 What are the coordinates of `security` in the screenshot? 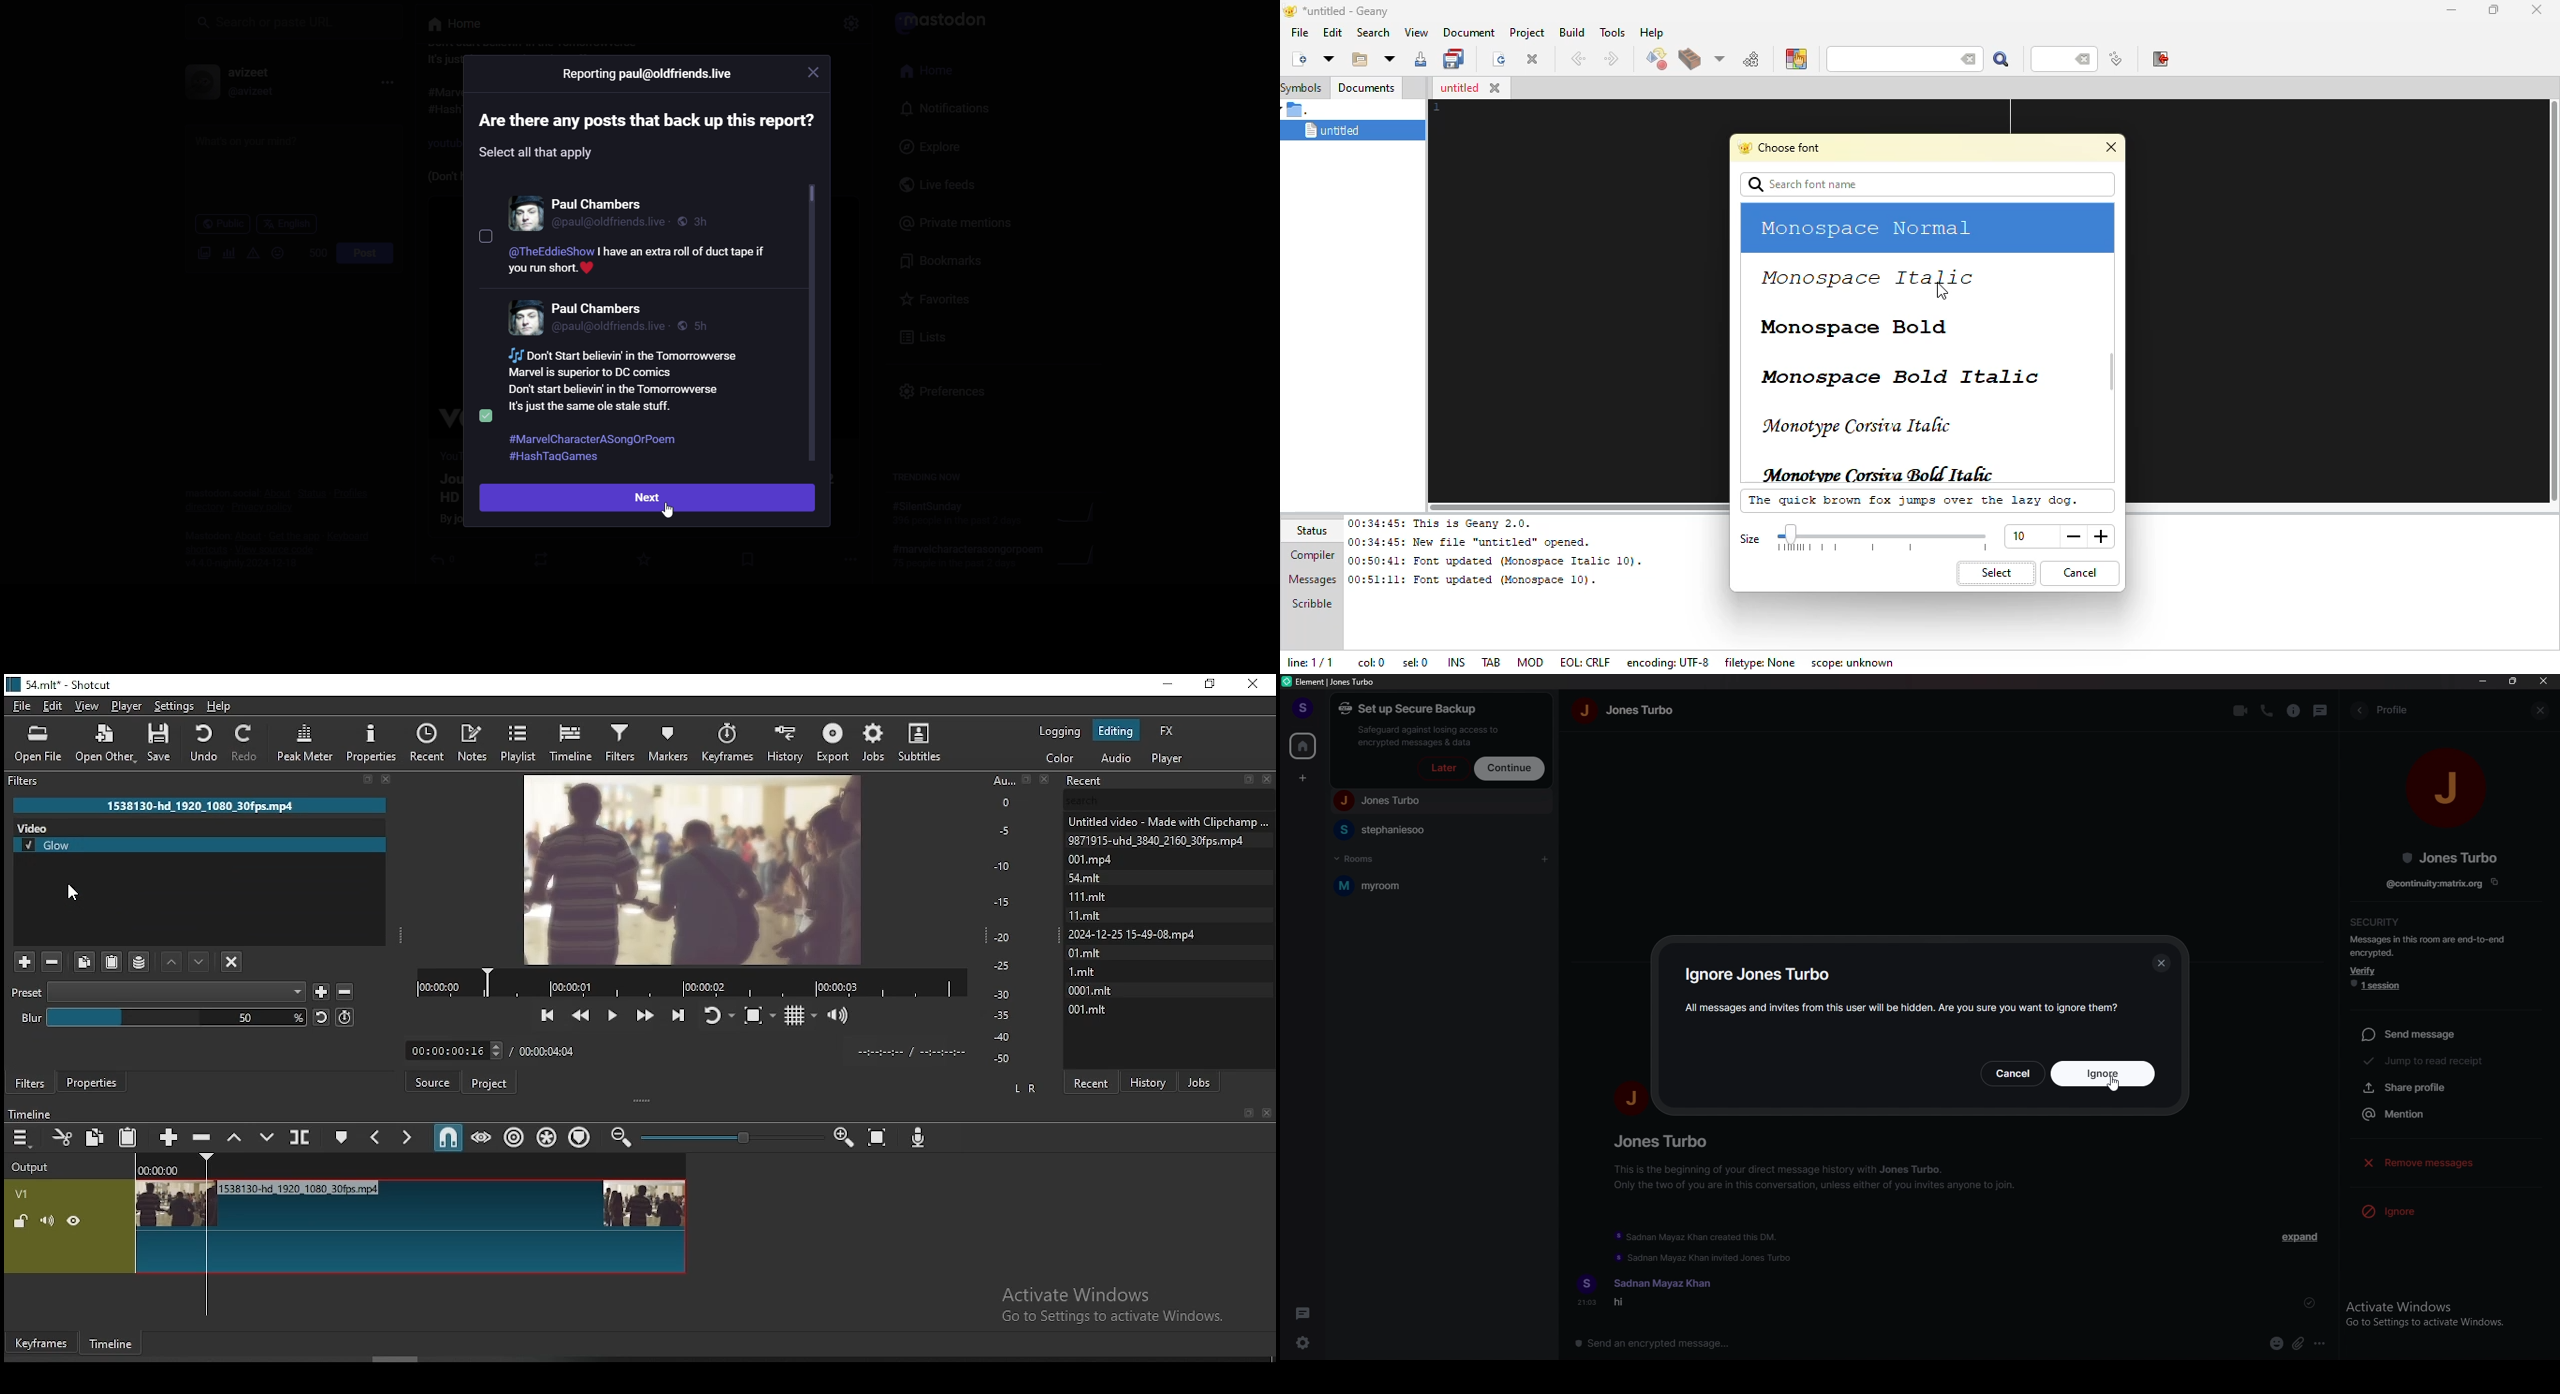 It's located at (2376, 921).